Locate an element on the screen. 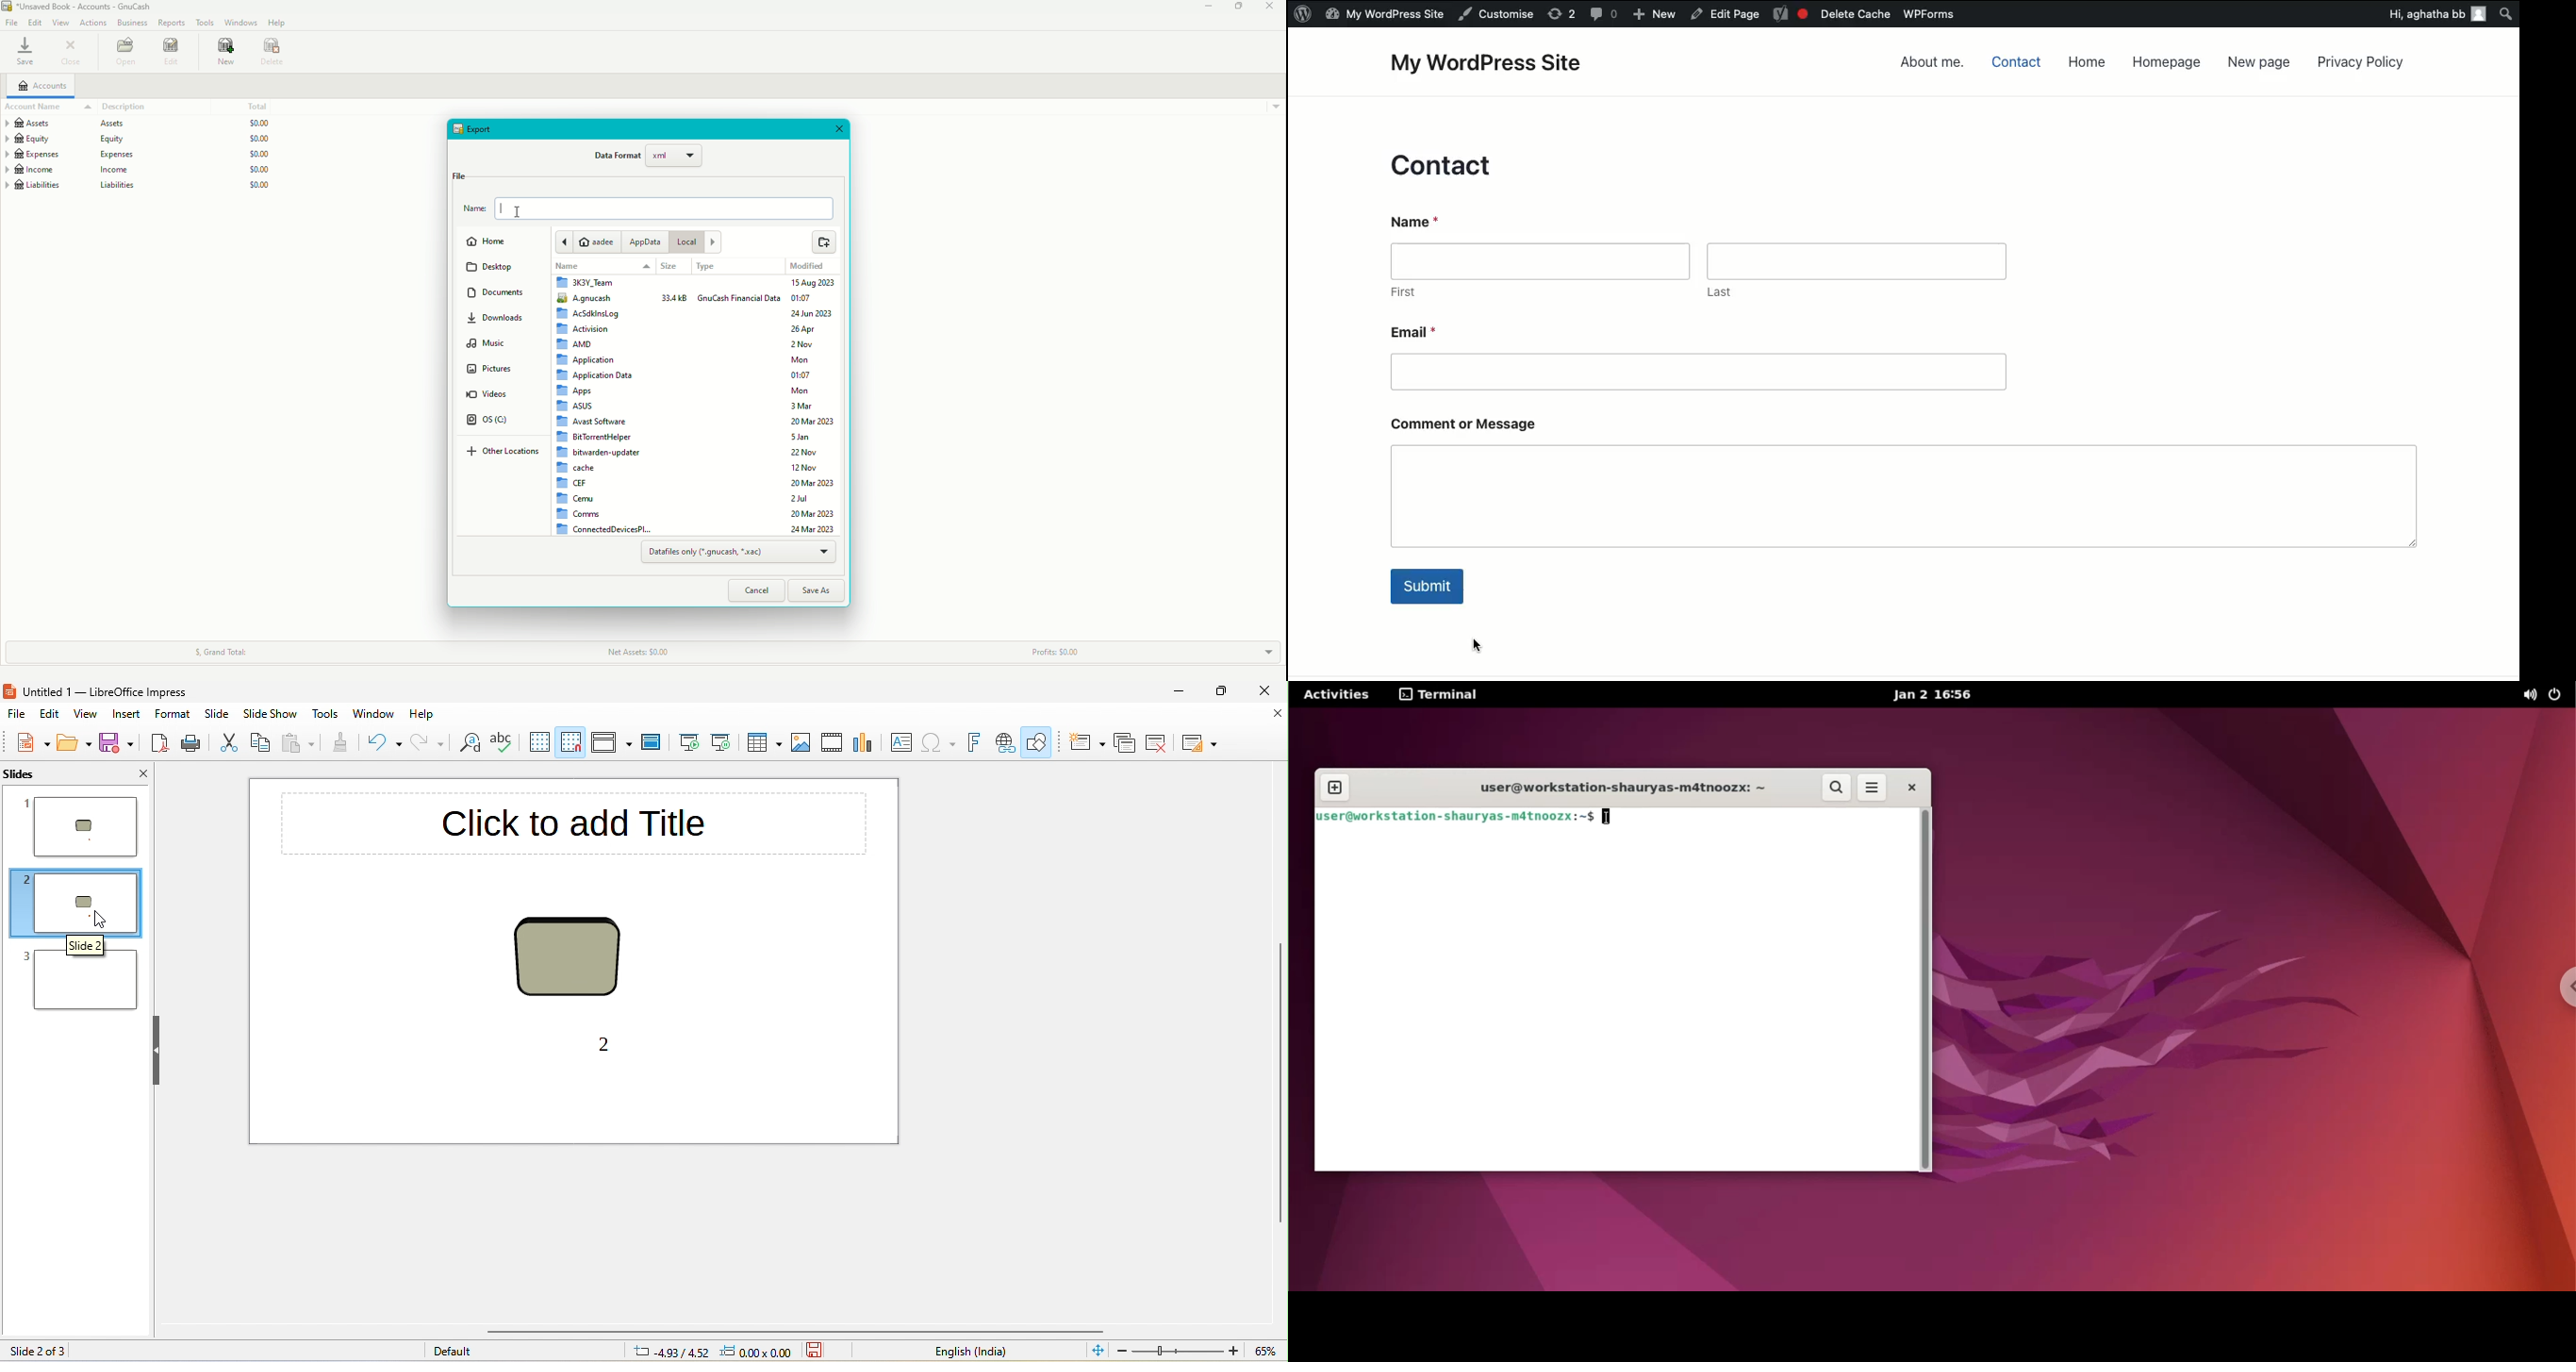 The image size is (2576, 1372). save the documant is located at coordinates (823, 1352).